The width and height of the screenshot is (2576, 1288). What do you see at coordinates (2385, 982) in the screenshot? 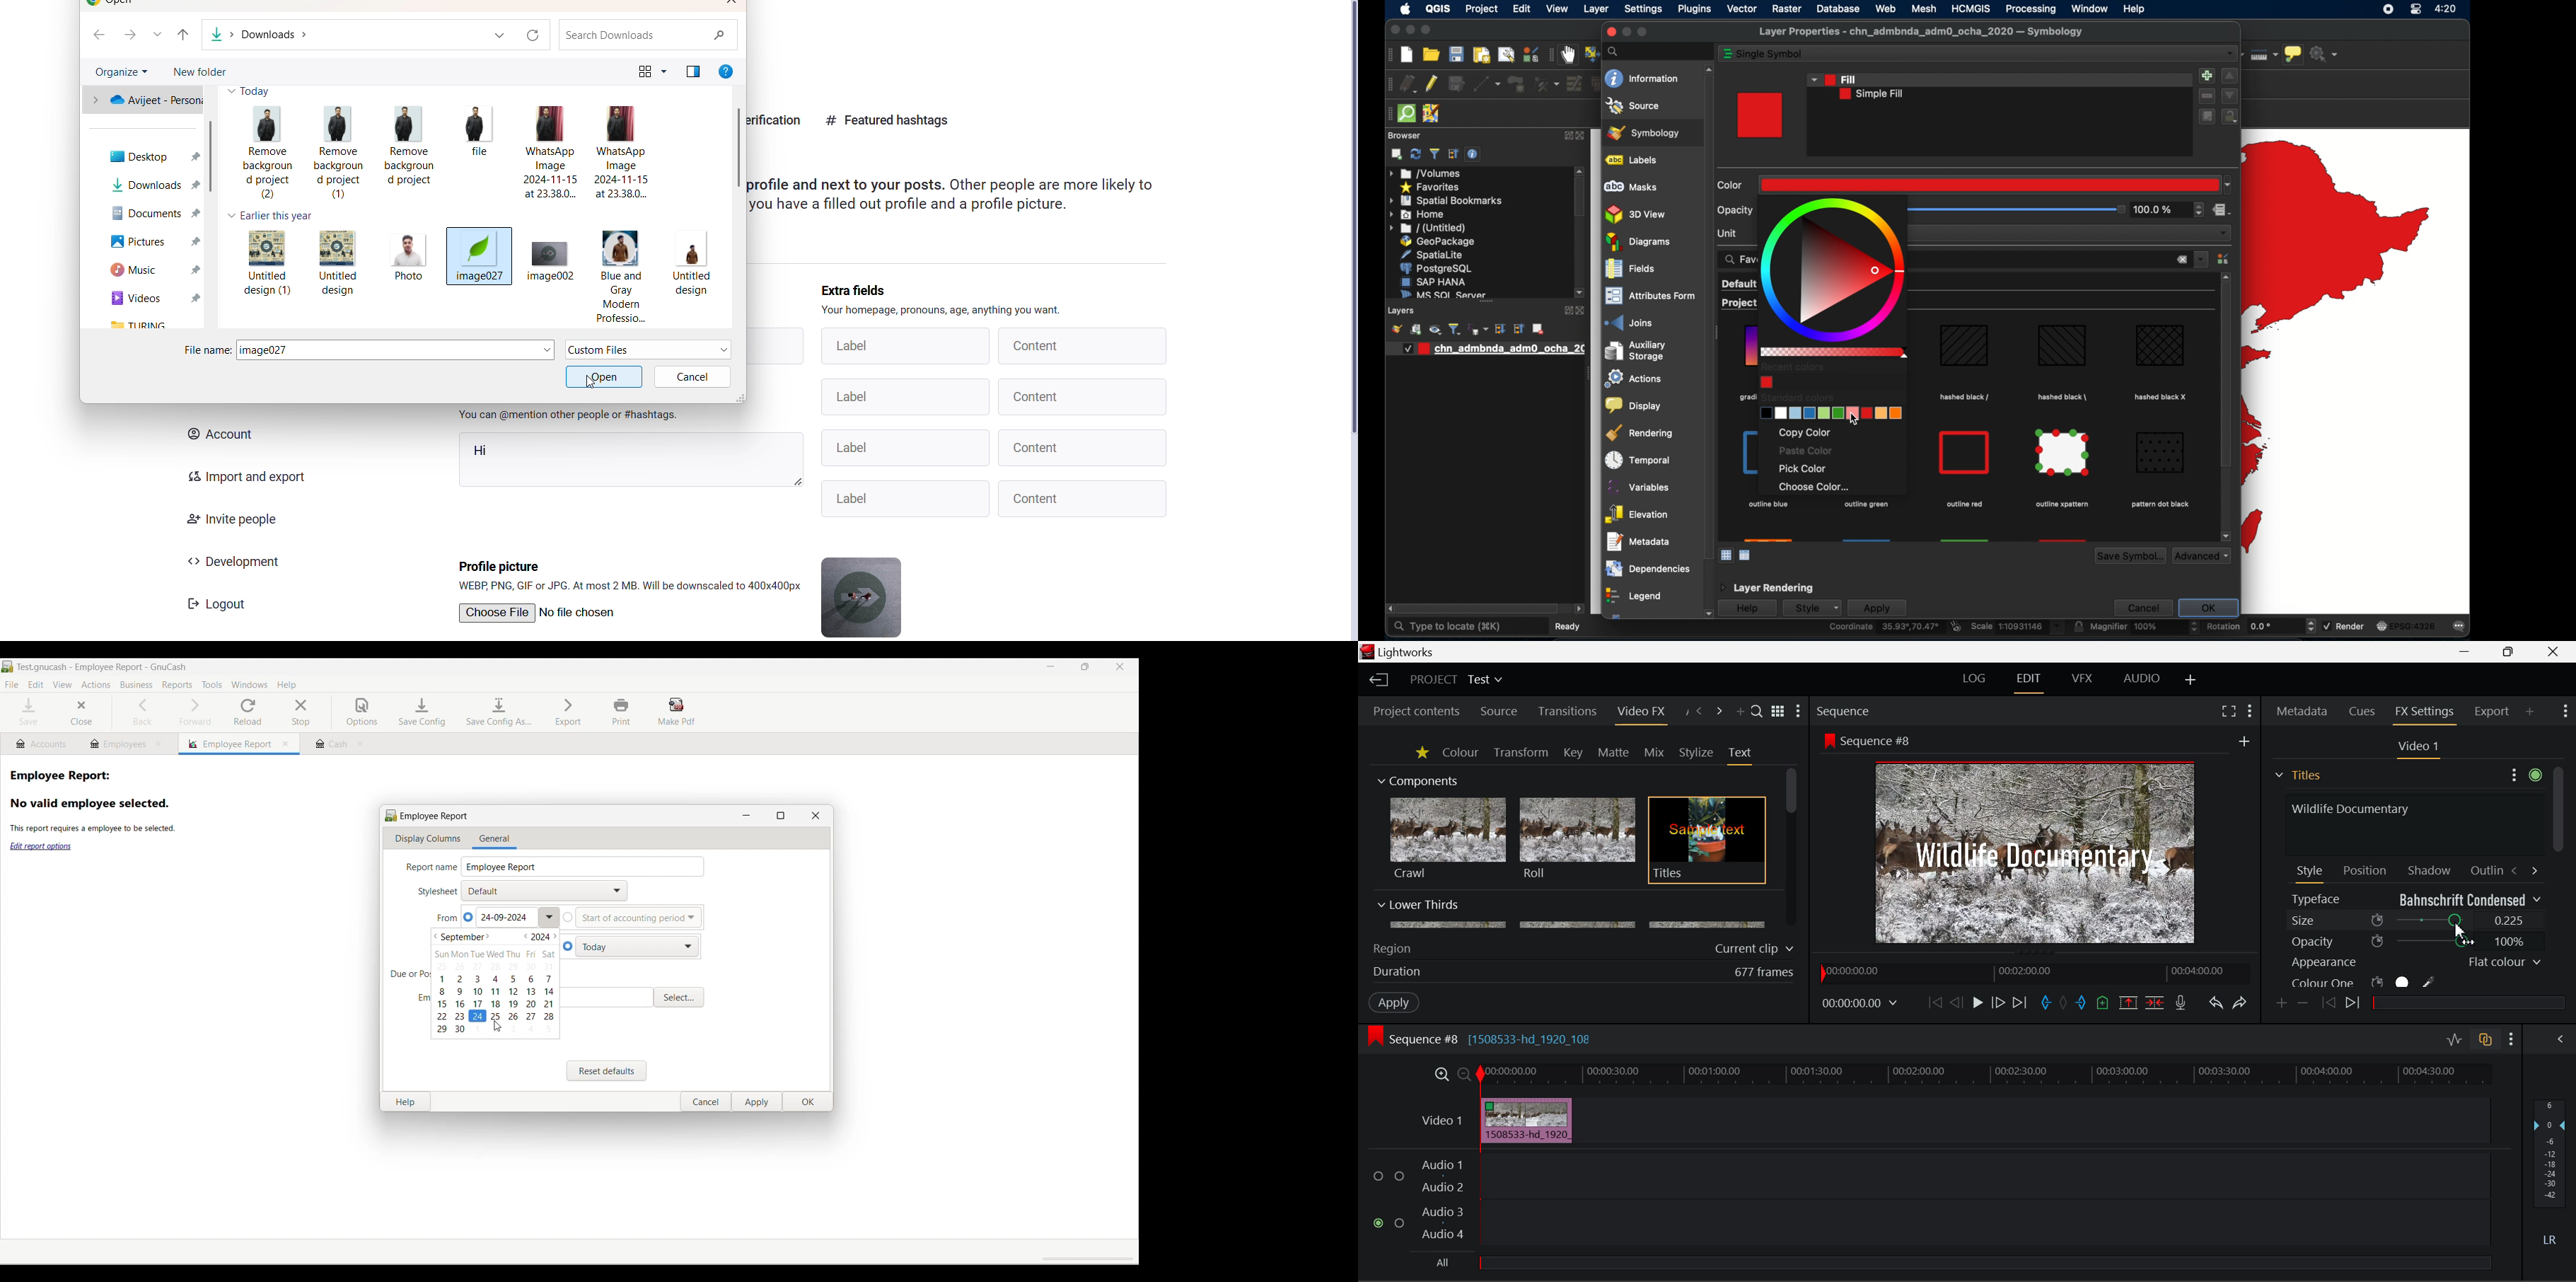
I see `Colour One` at bounding box center [2385, 982].